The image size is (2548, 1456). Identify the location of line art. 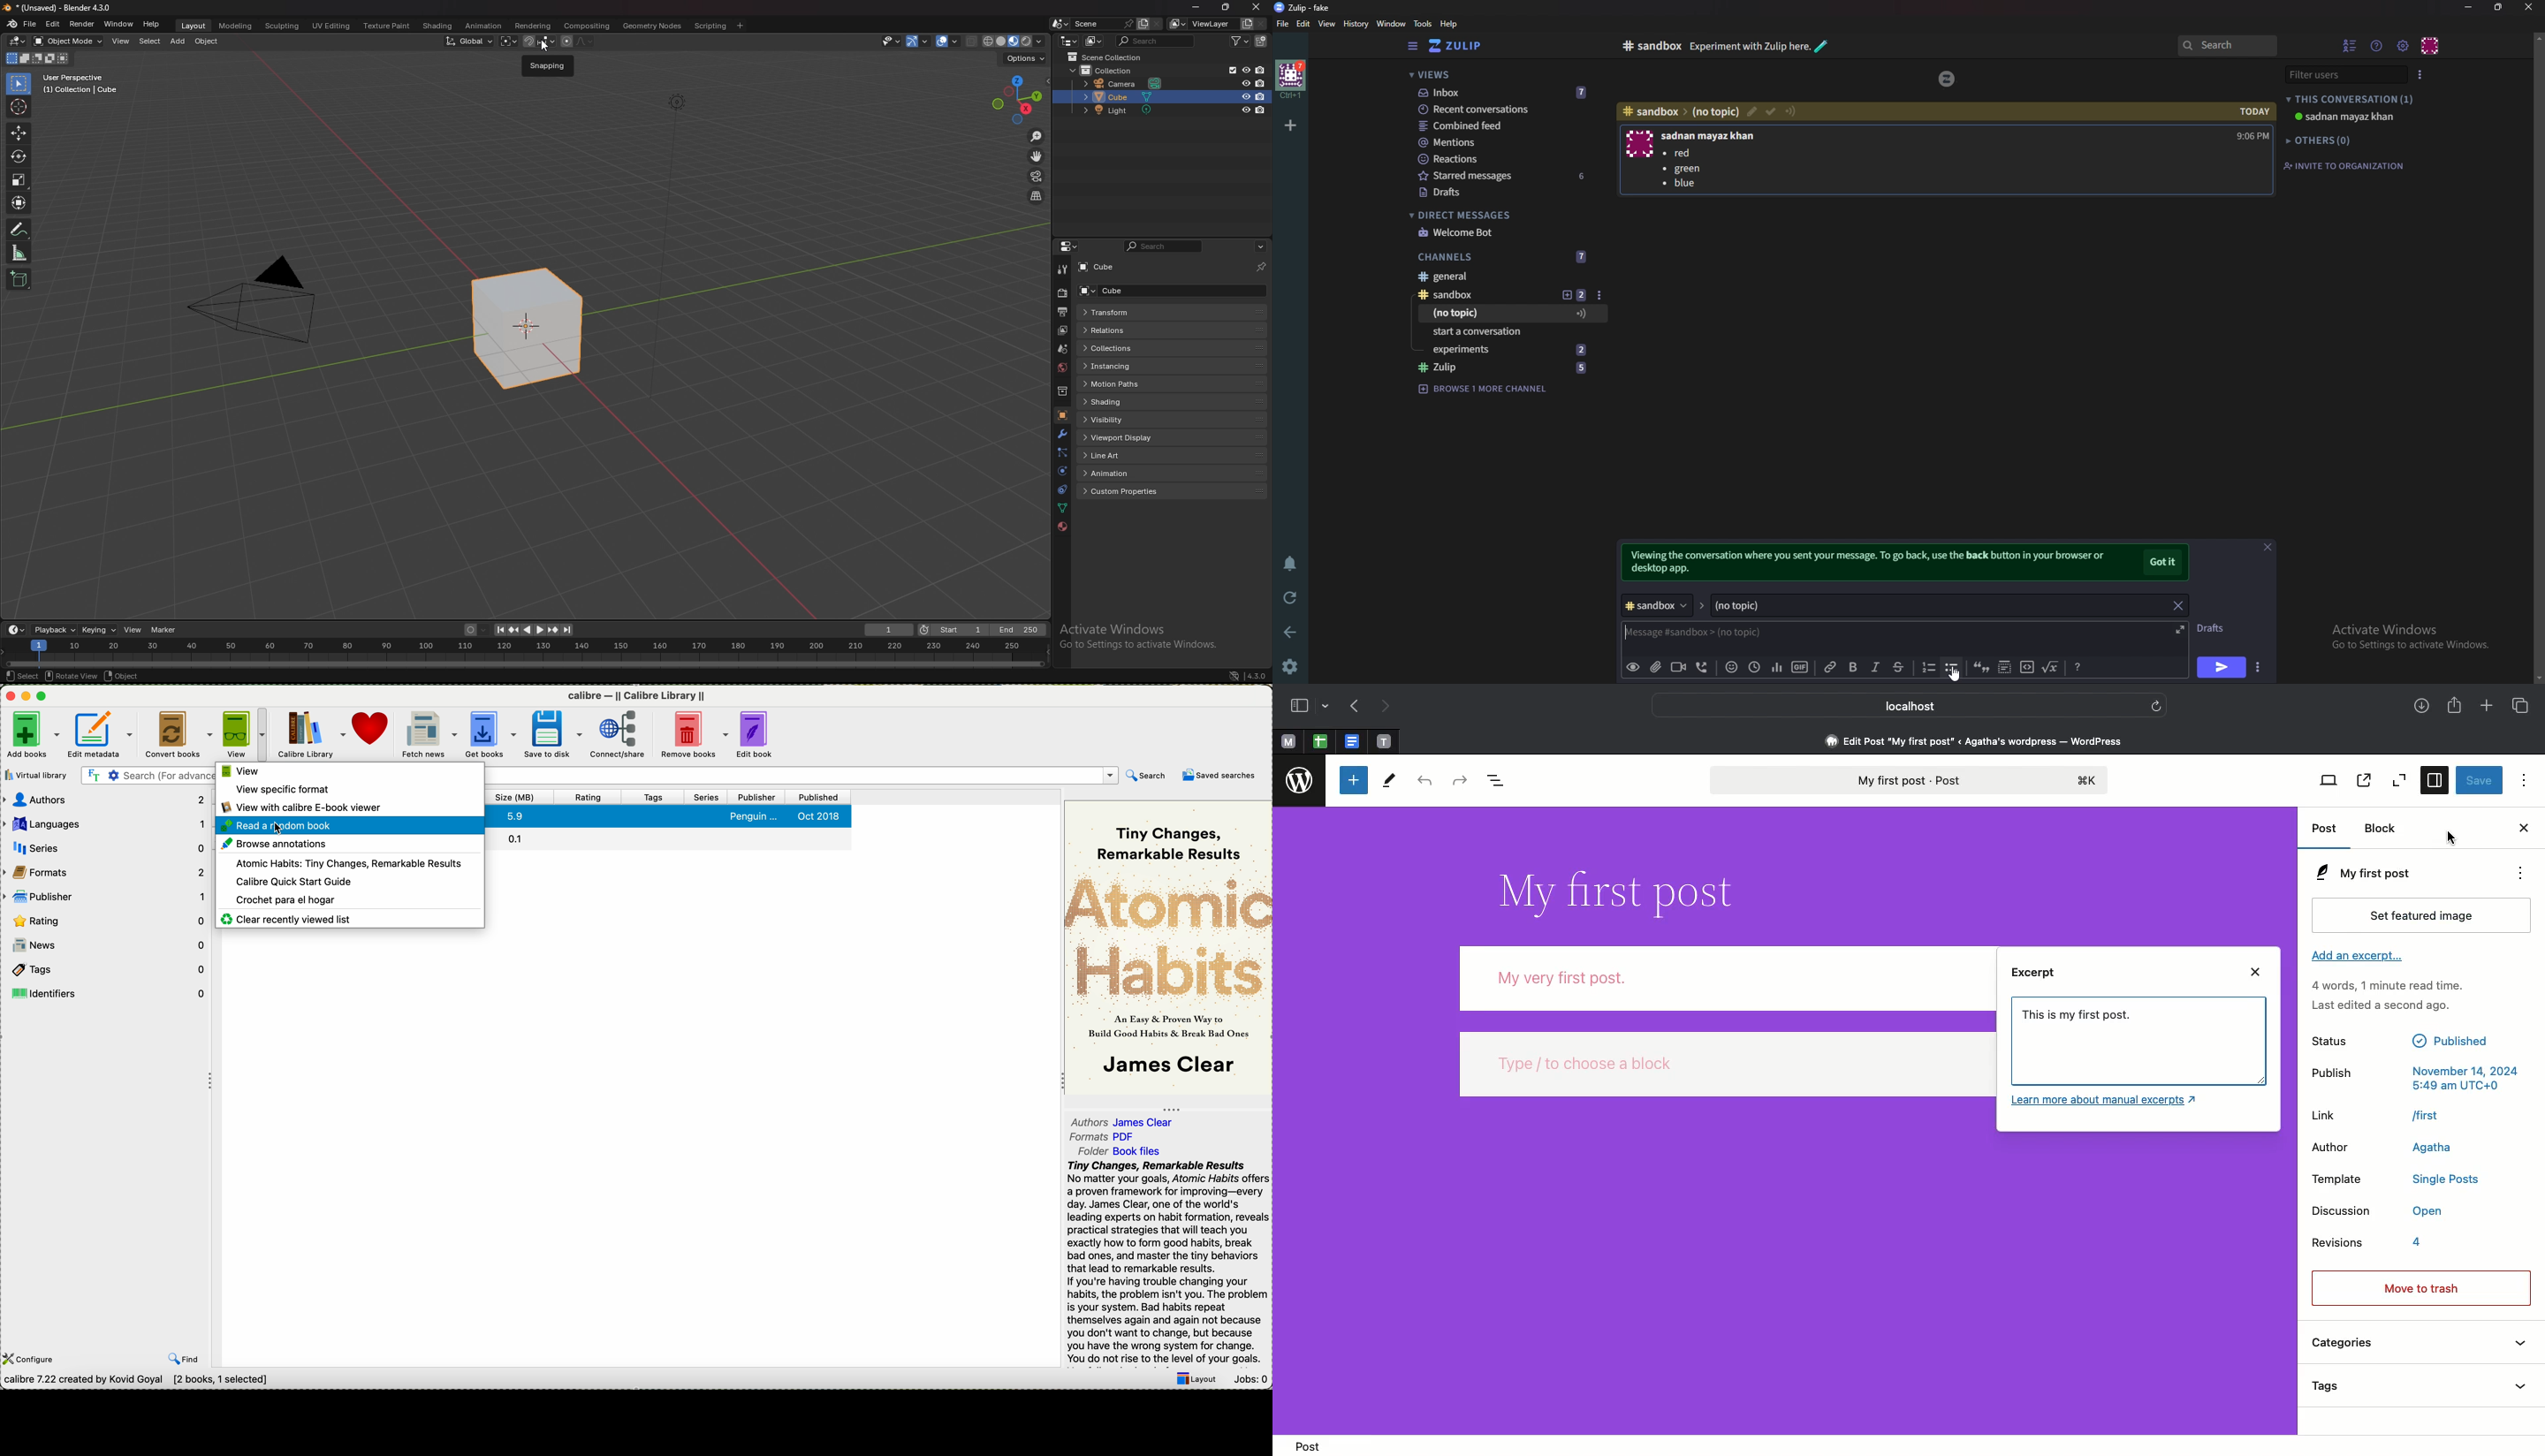
(1123, 455).